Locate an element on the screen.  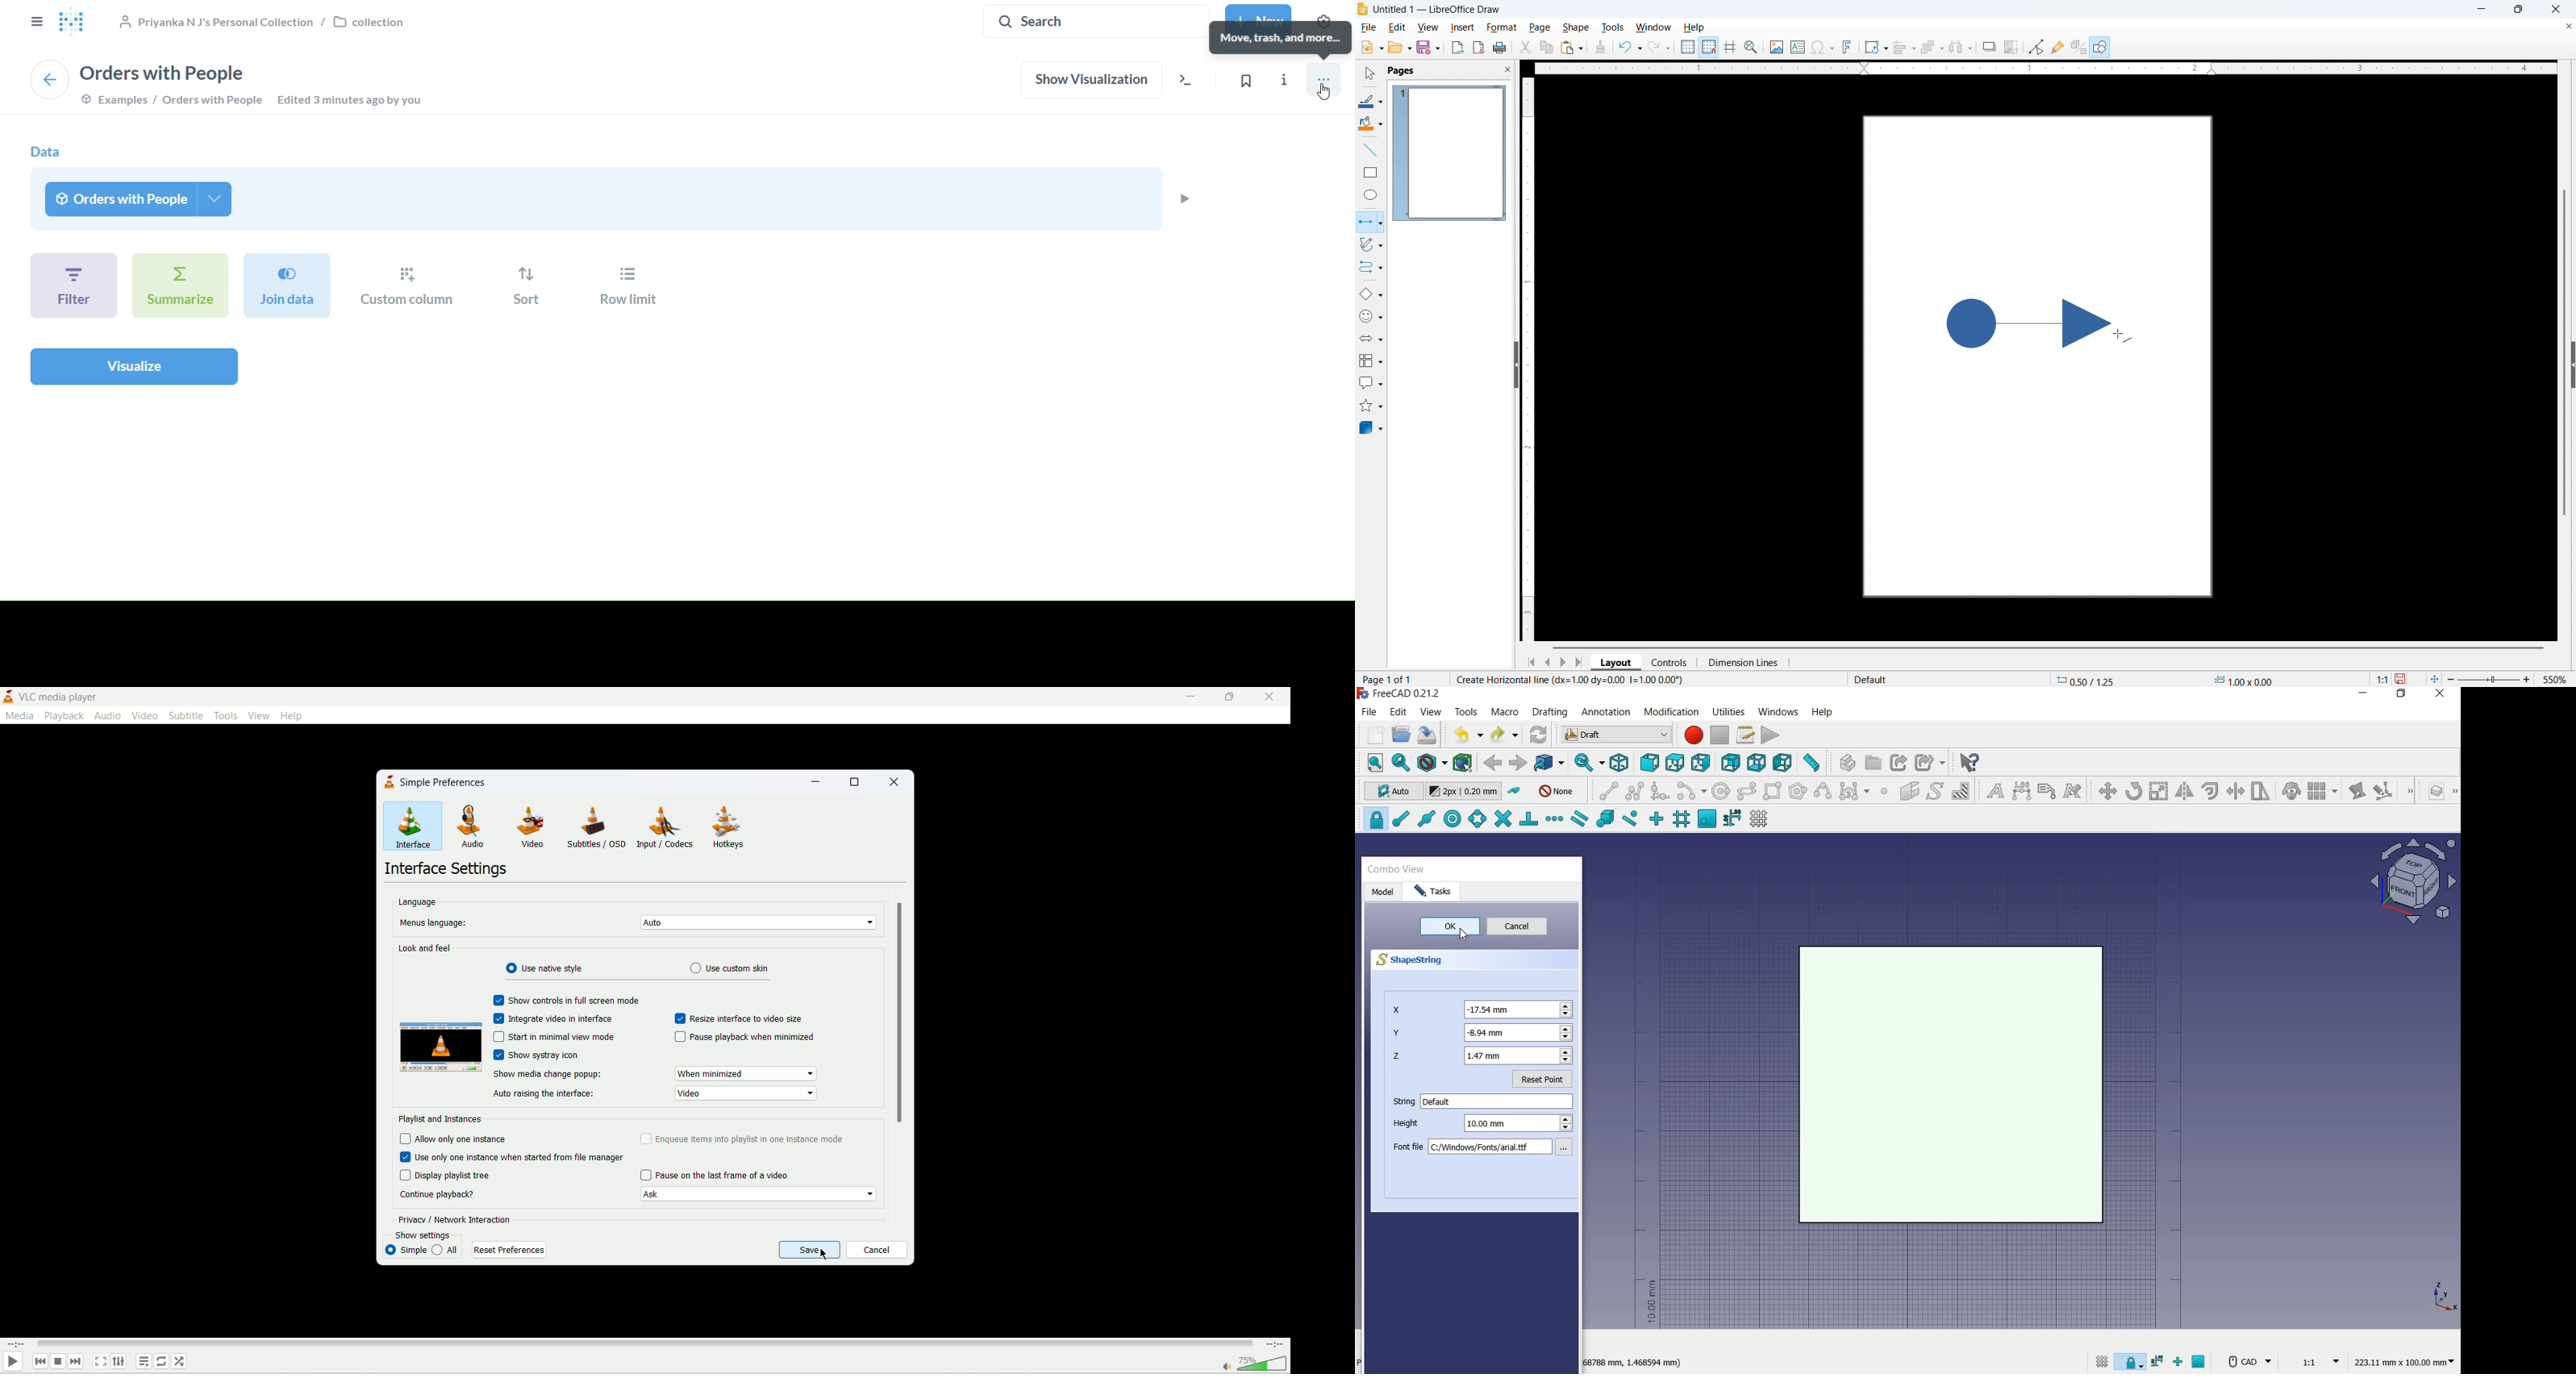
Connectors  is located at coordinates (1371, 267).